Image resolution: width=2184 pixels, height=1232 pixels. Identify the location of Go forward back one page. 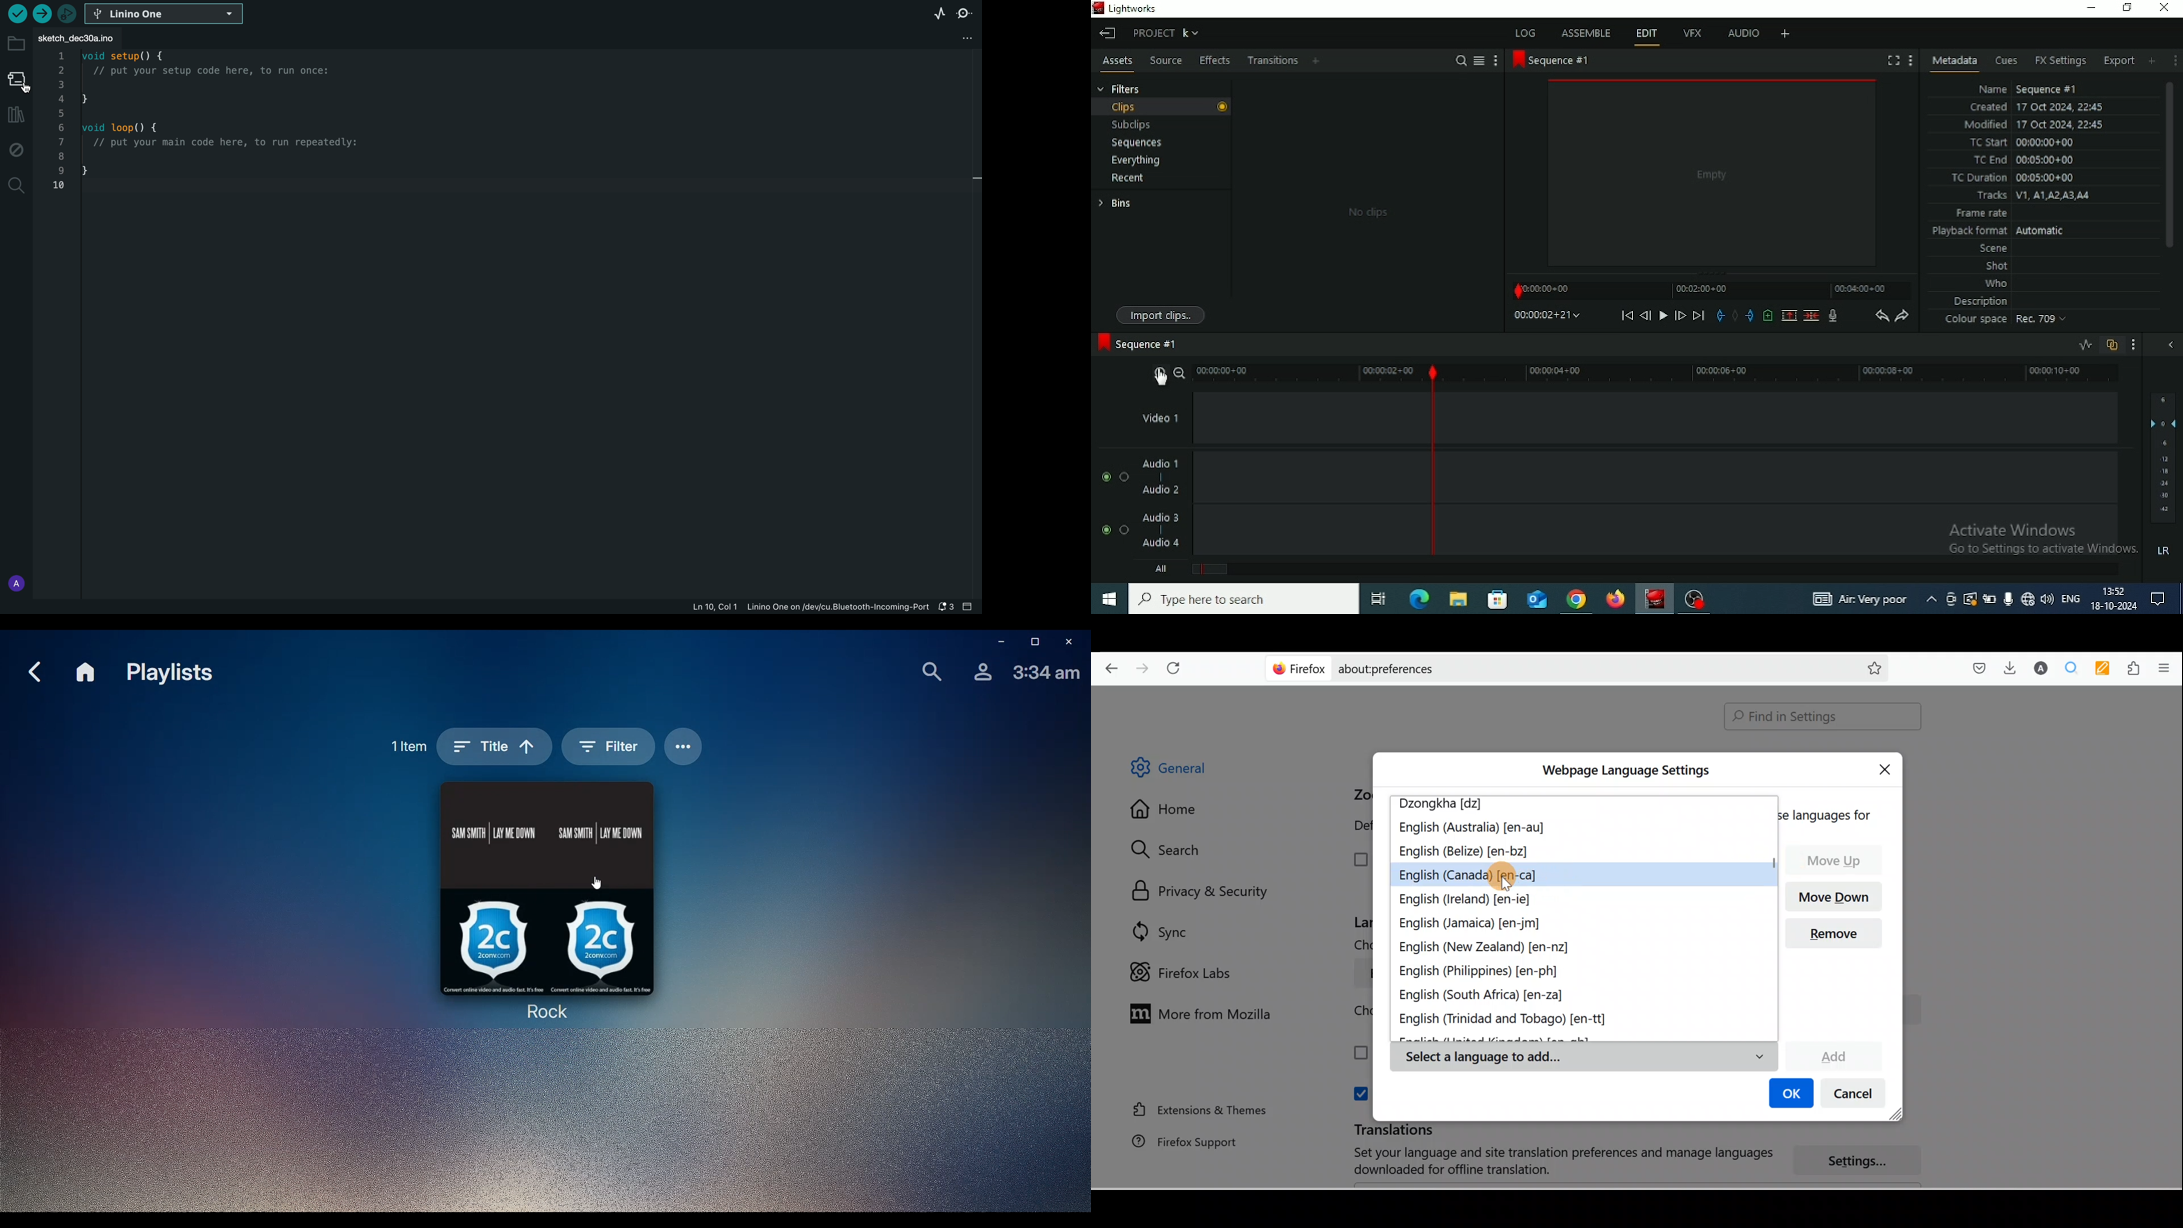
(1144, 667).